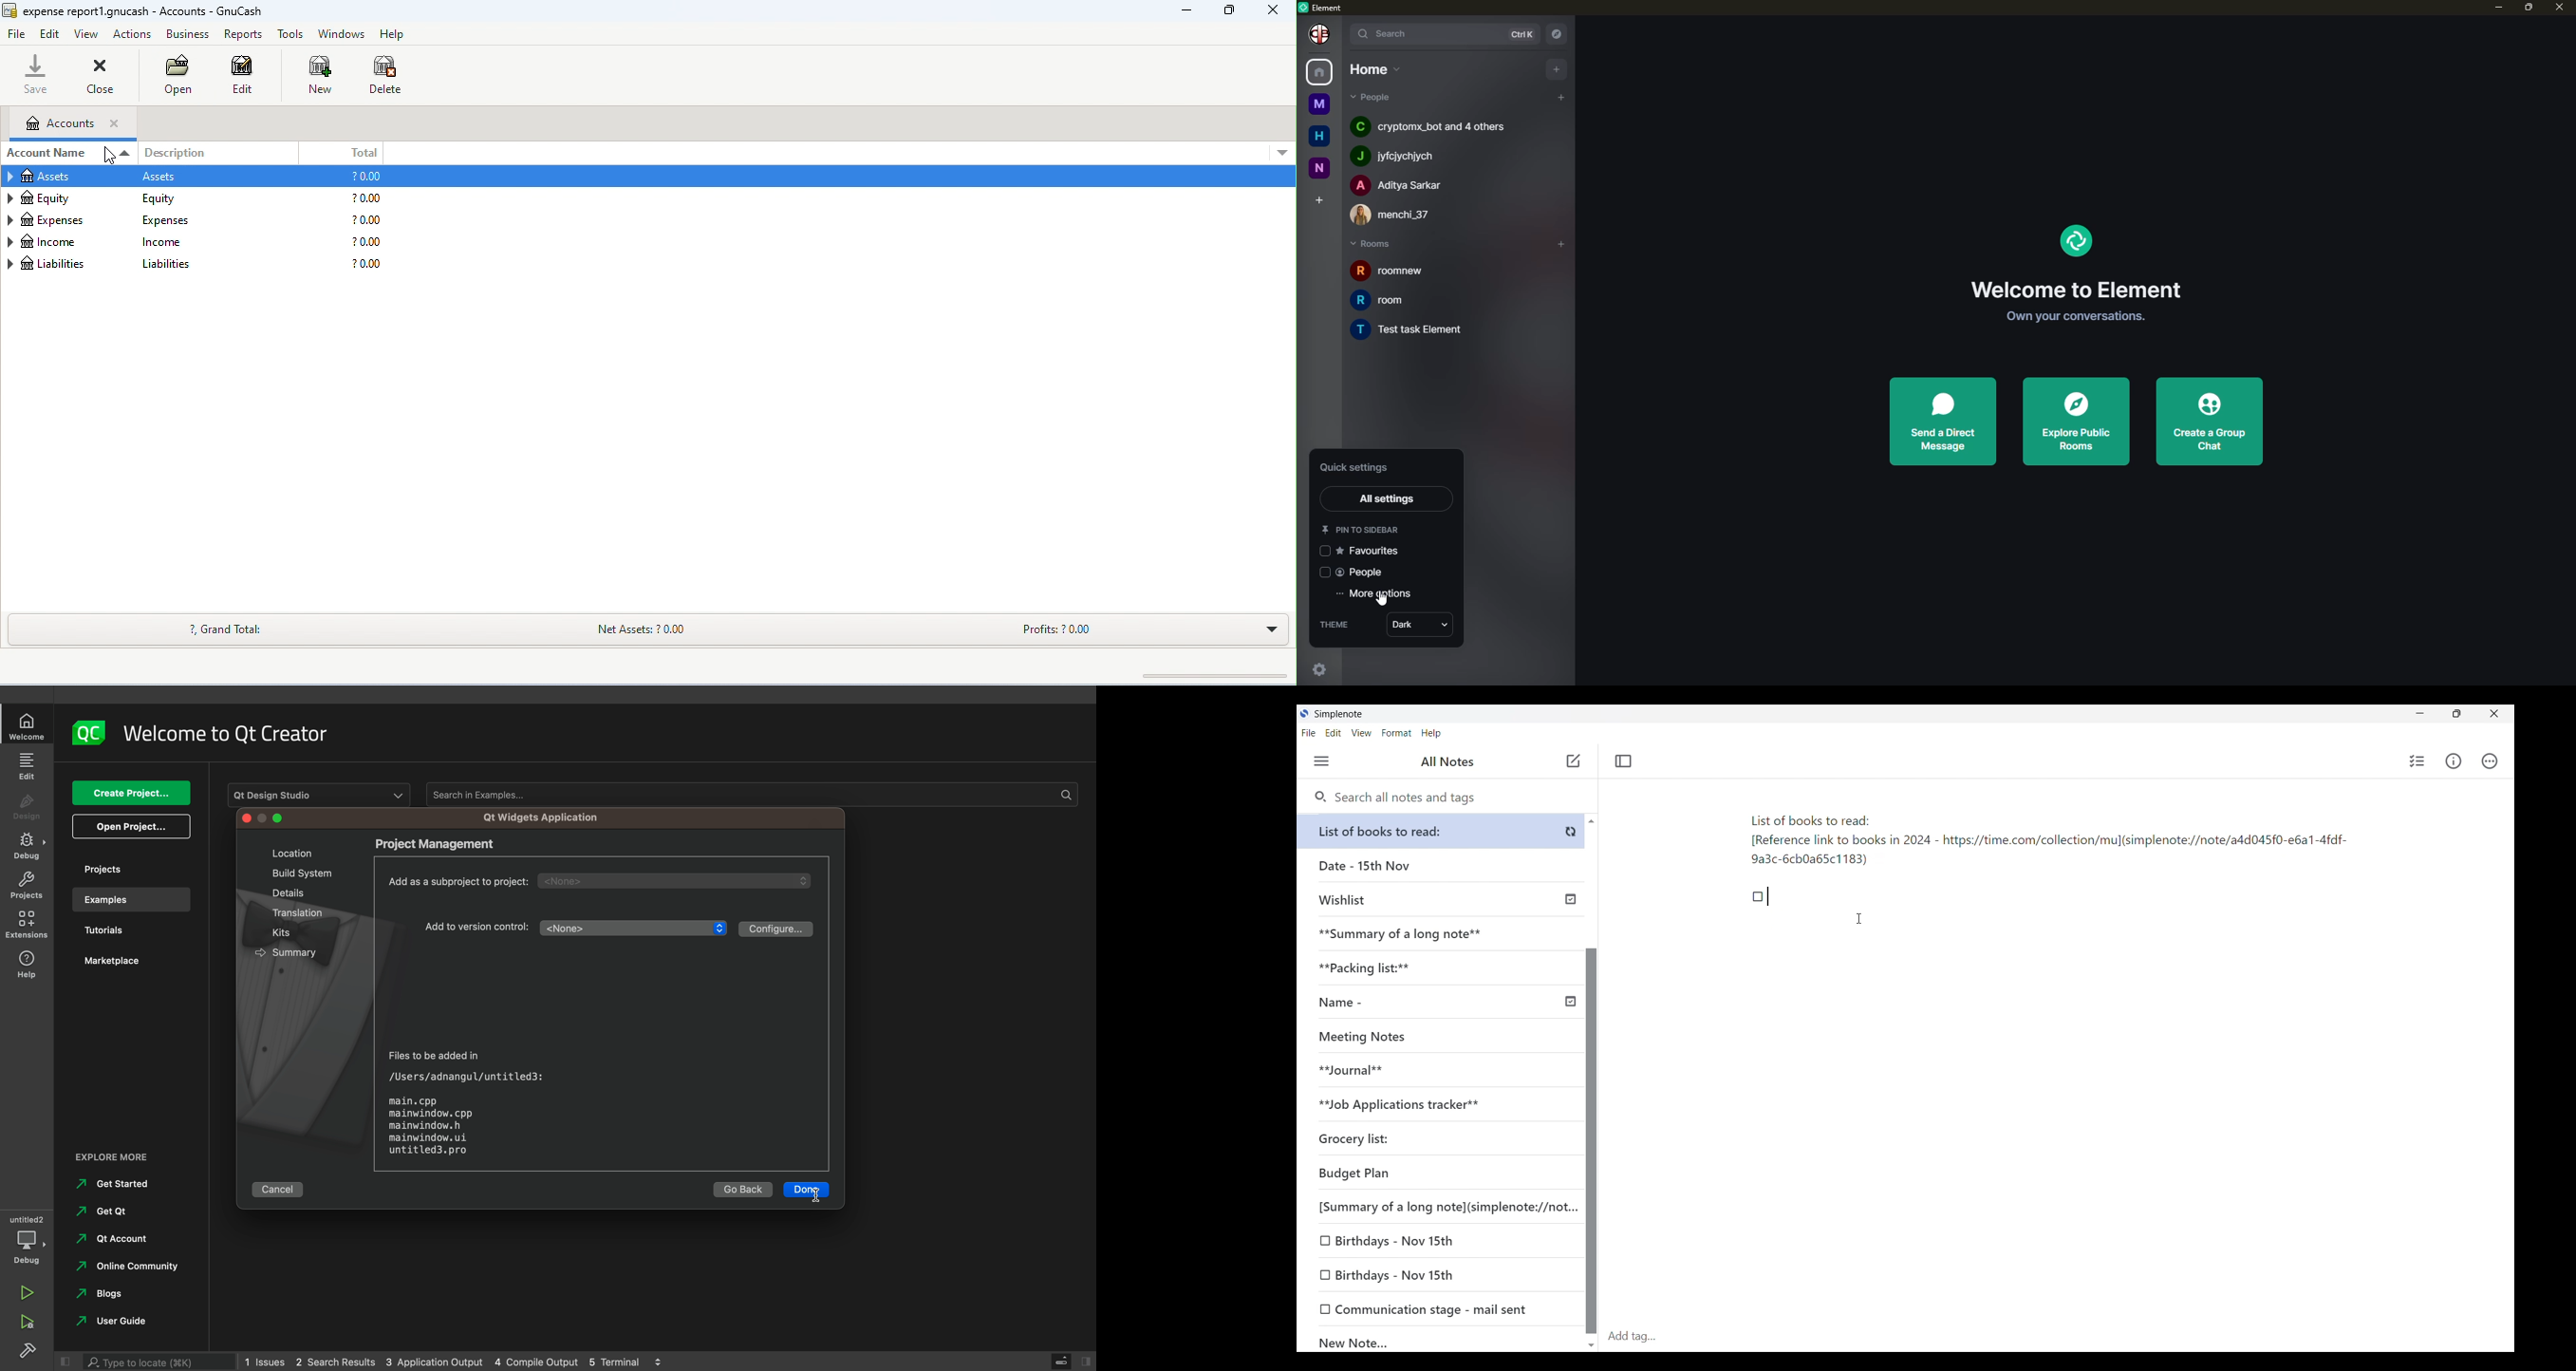  What do you see at coordinates (805, 1190) in the screenshot?
I see `start` at bounding box center [805, 1190].